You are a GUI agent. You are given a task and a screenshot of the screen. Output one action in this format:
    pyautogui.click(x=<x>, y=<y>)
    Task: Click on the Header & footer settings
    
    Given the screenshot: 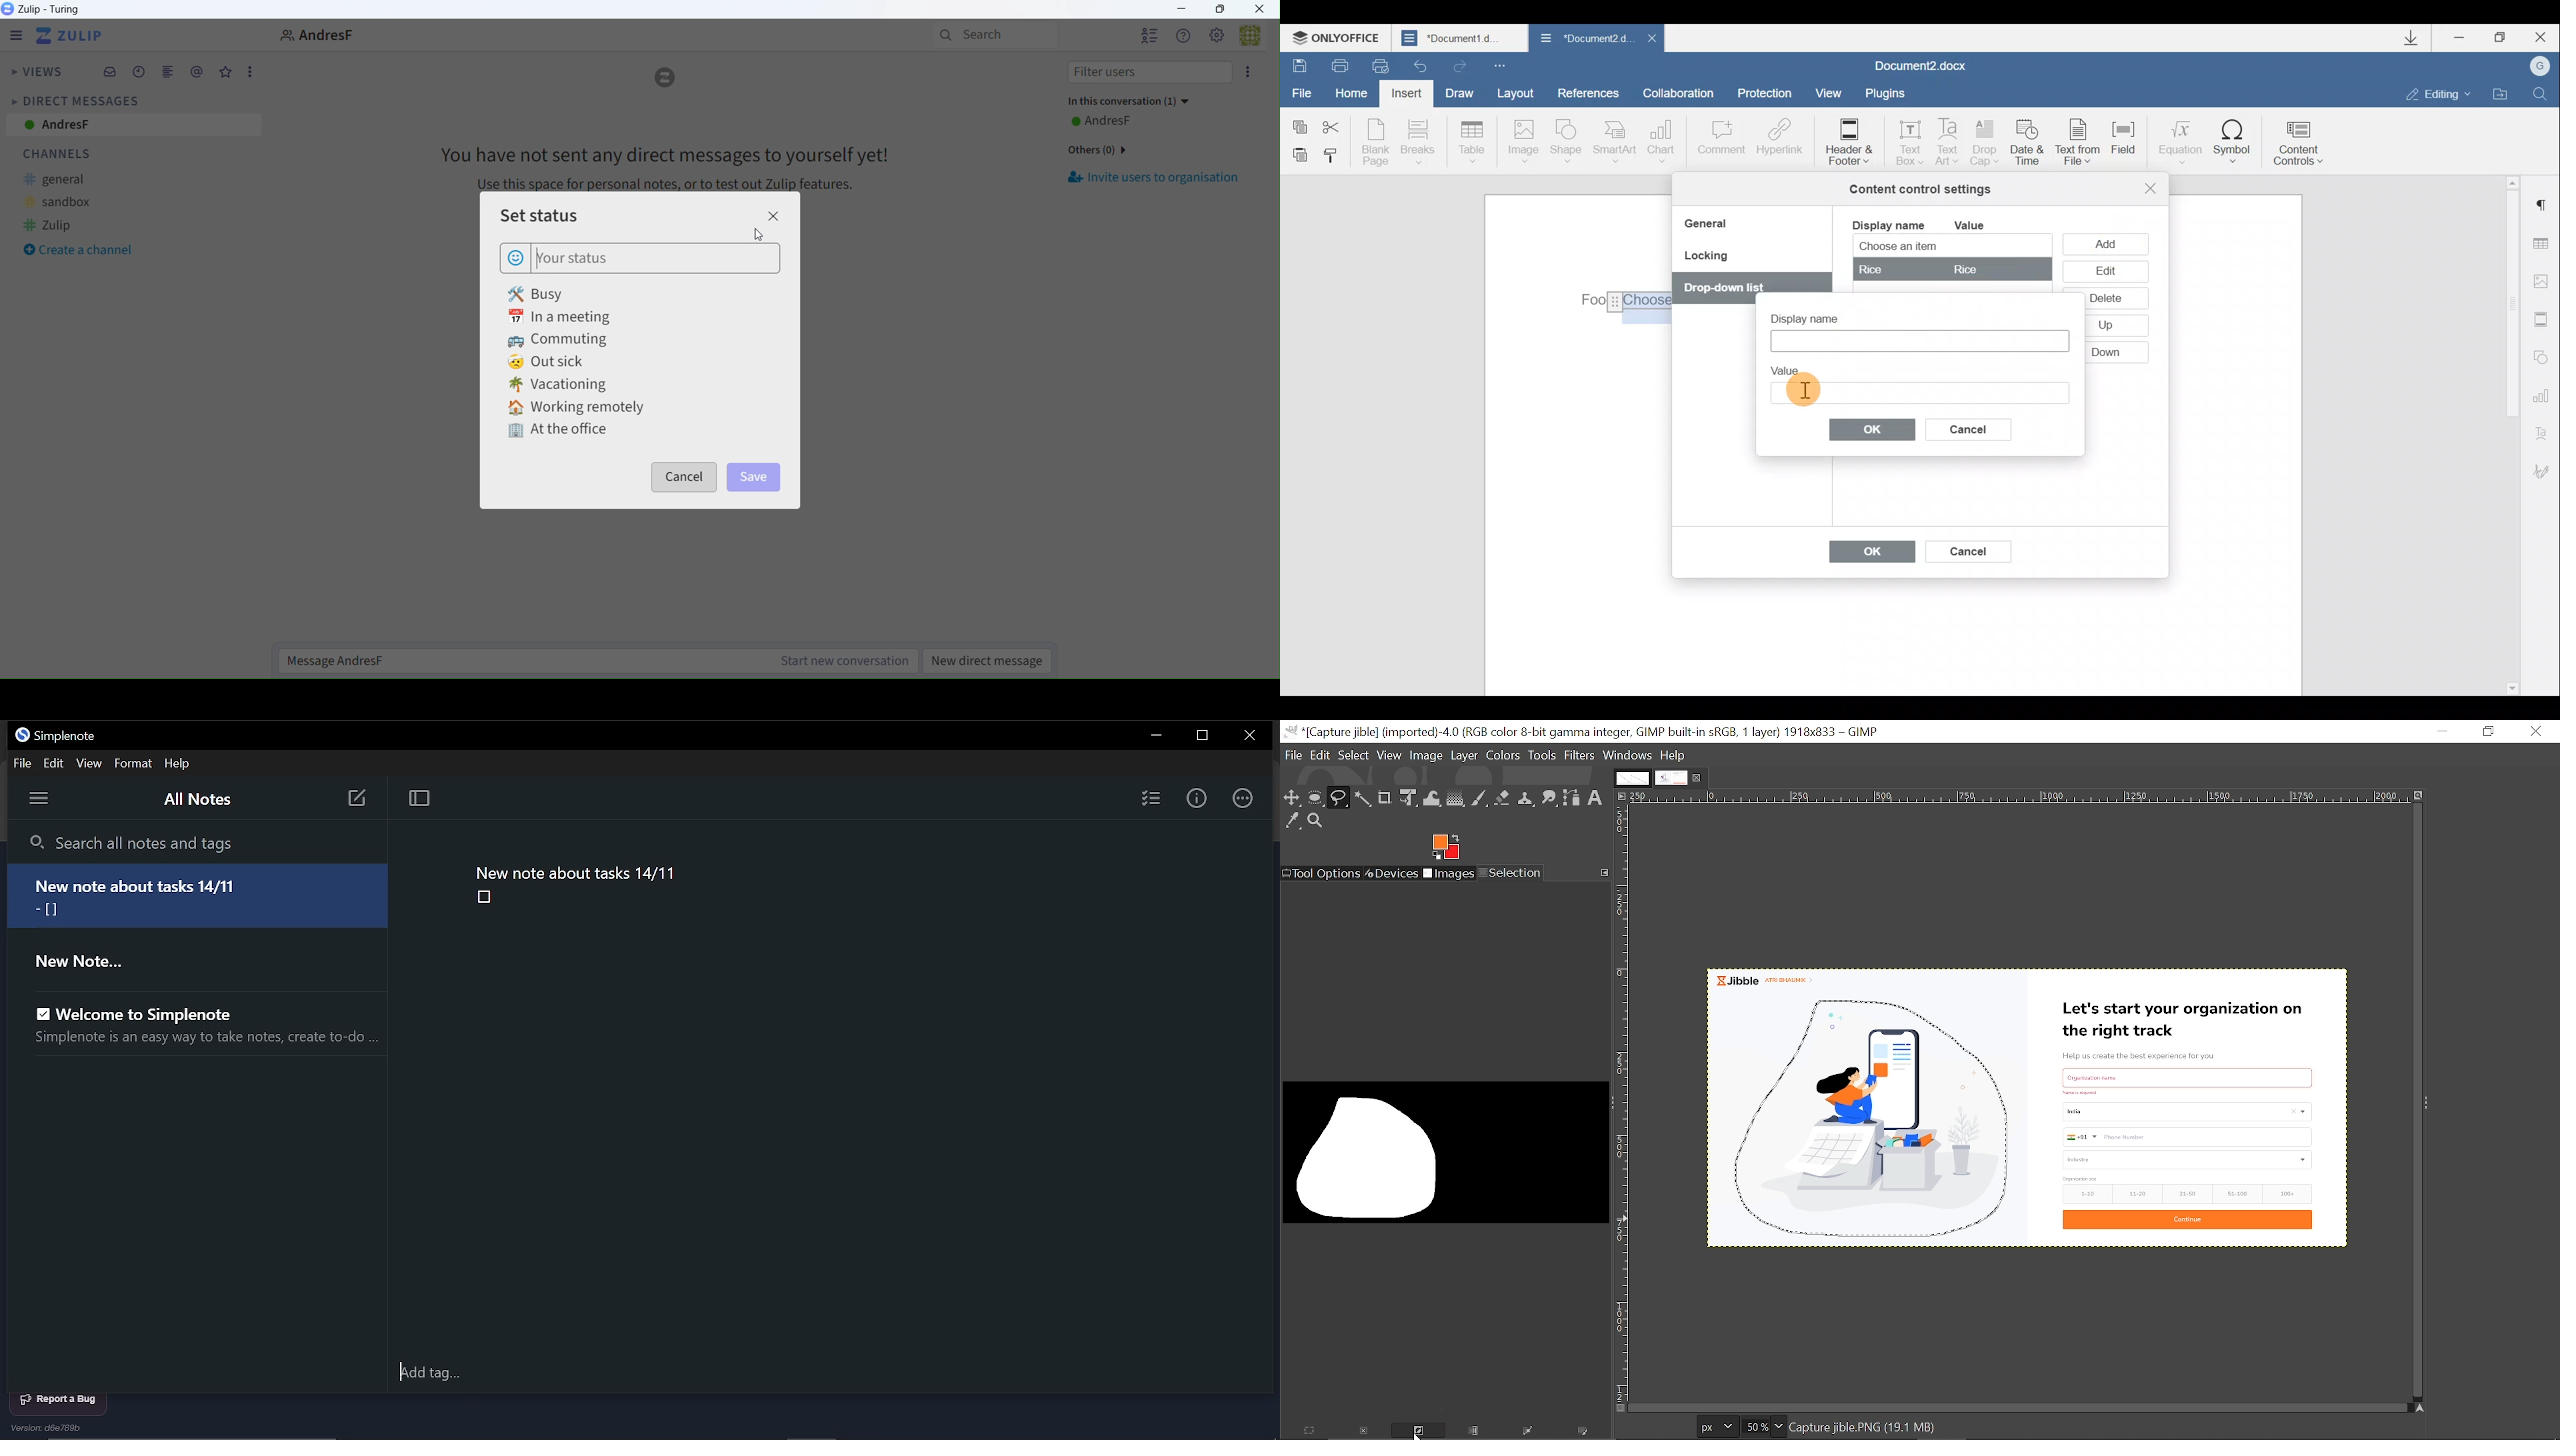 What is the action you would take?
    pyautogui.click(x=2544, y=319)
    